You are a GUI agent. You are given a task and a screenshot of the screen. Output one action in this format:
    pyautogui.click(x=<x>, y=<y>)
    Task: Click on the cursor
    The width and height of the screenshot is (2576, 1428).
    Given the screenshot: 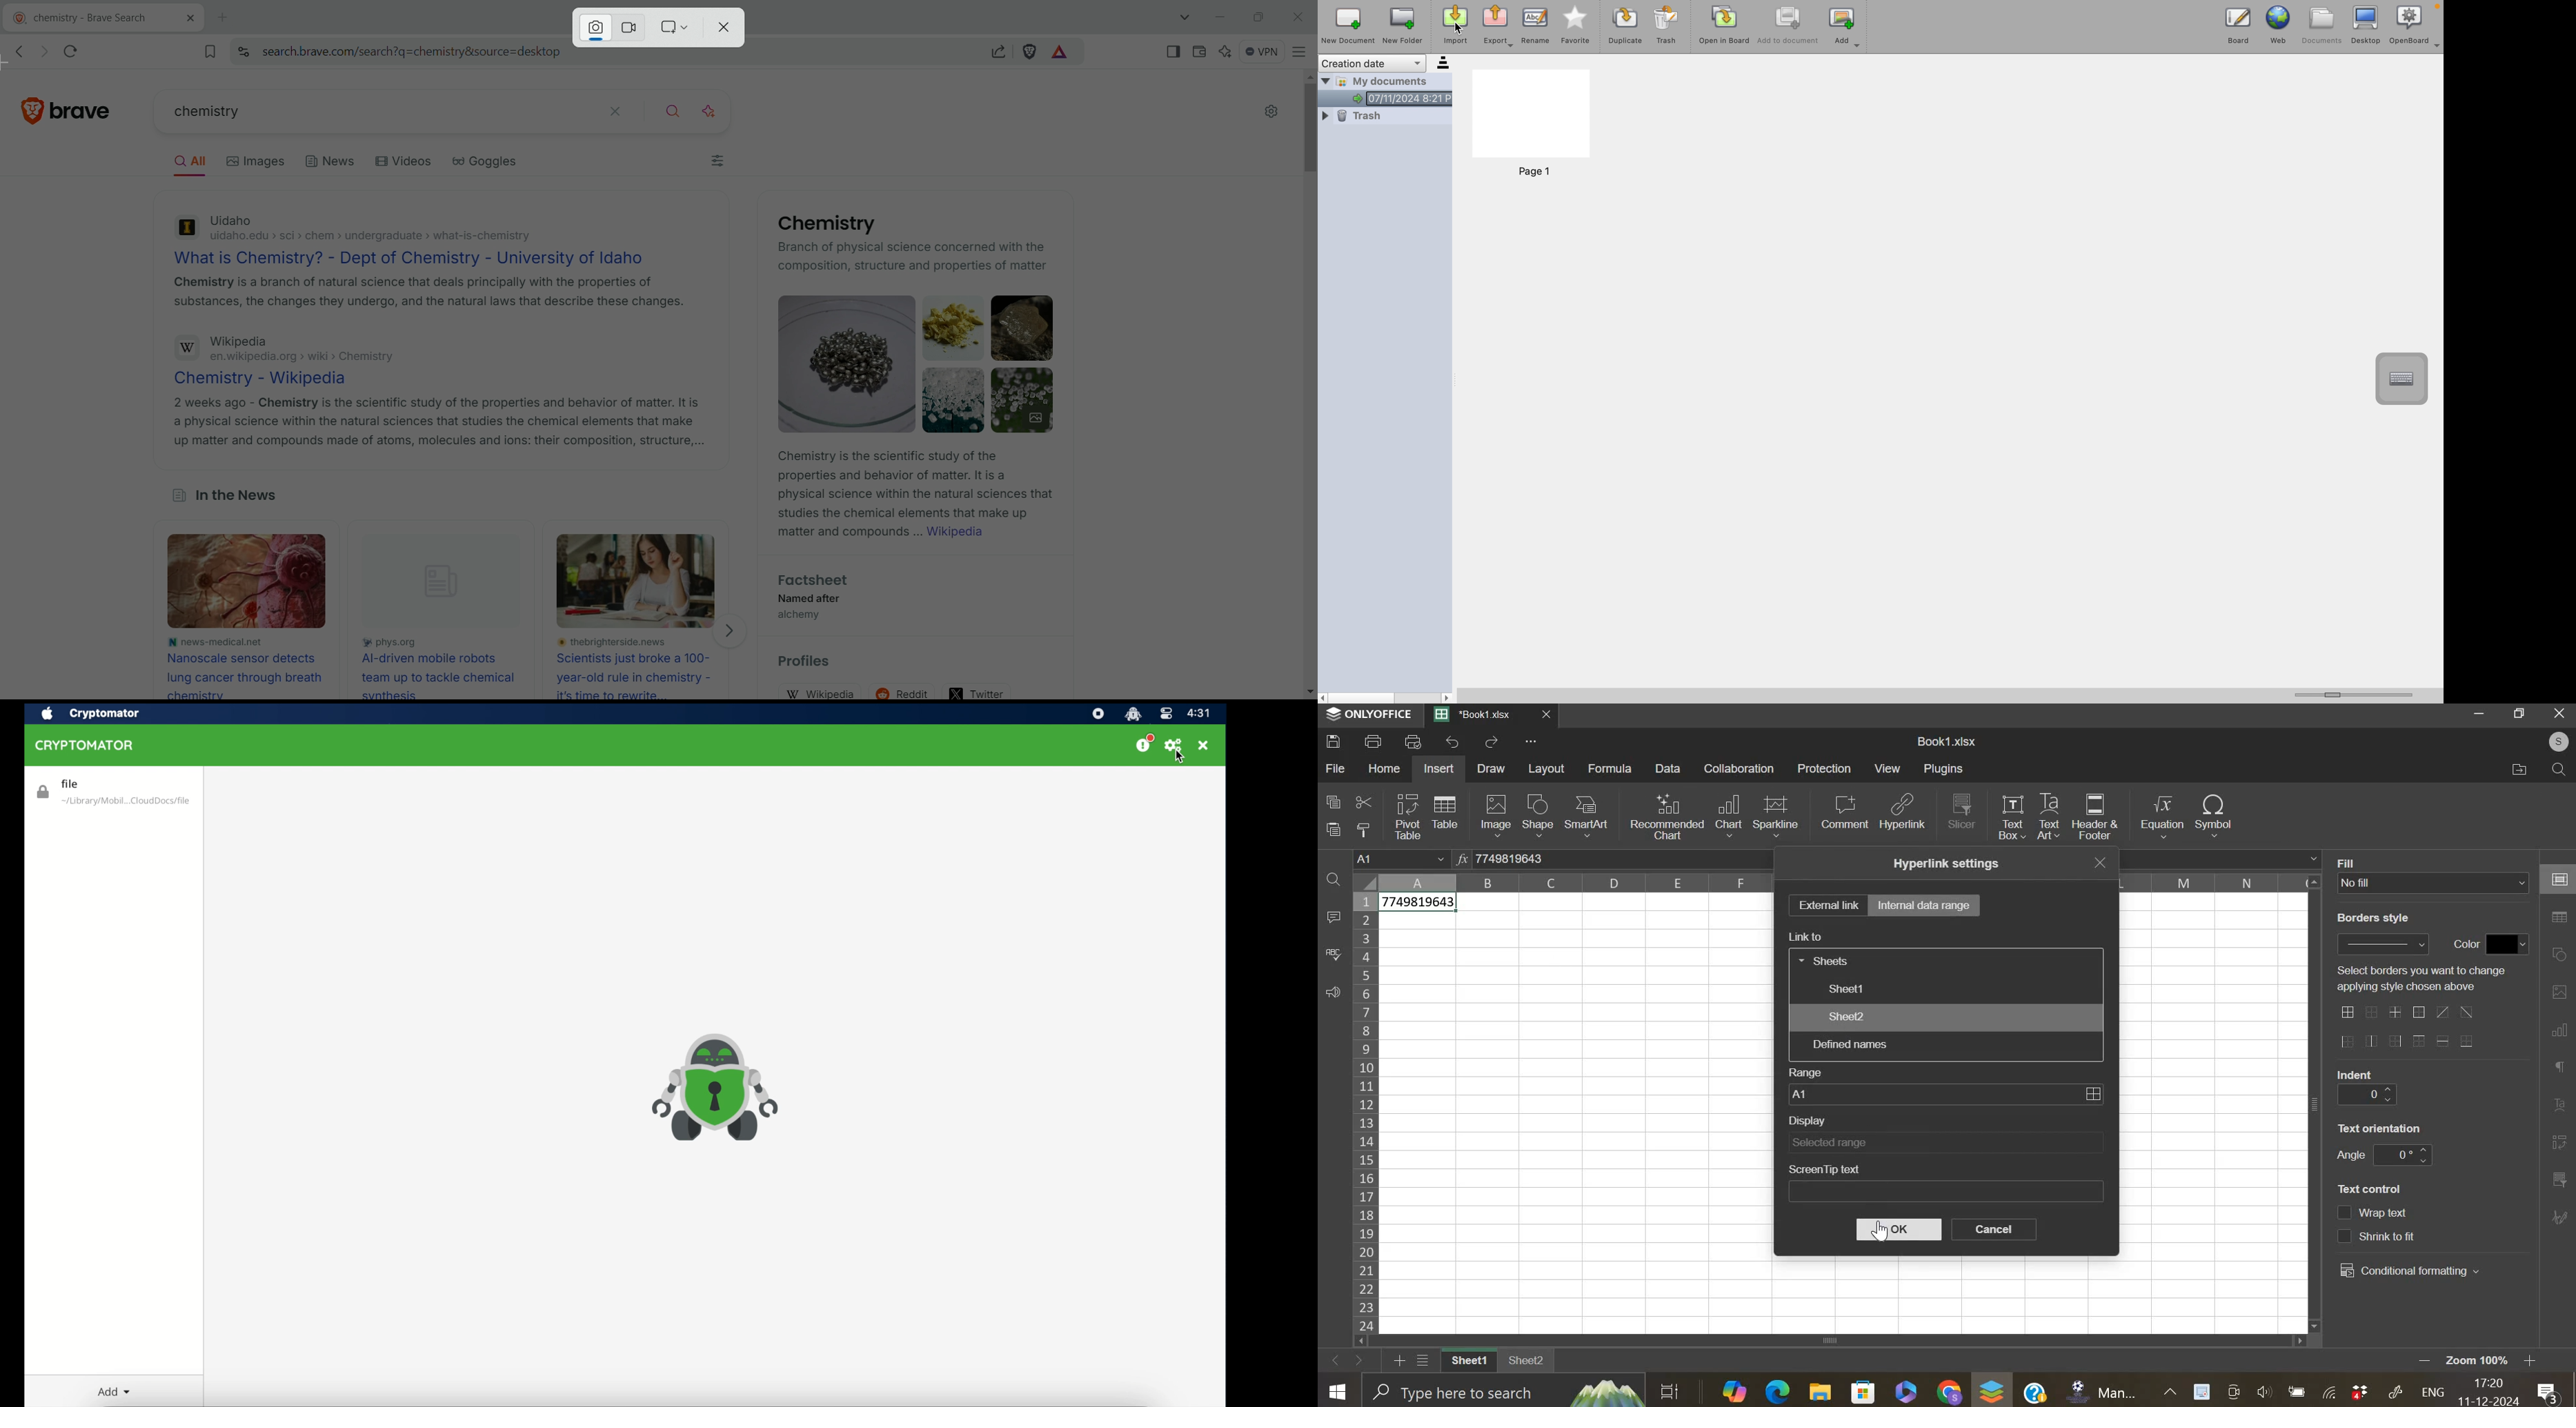 What is the action you would take?
    pyautogui.click(x=15, y=65)
    